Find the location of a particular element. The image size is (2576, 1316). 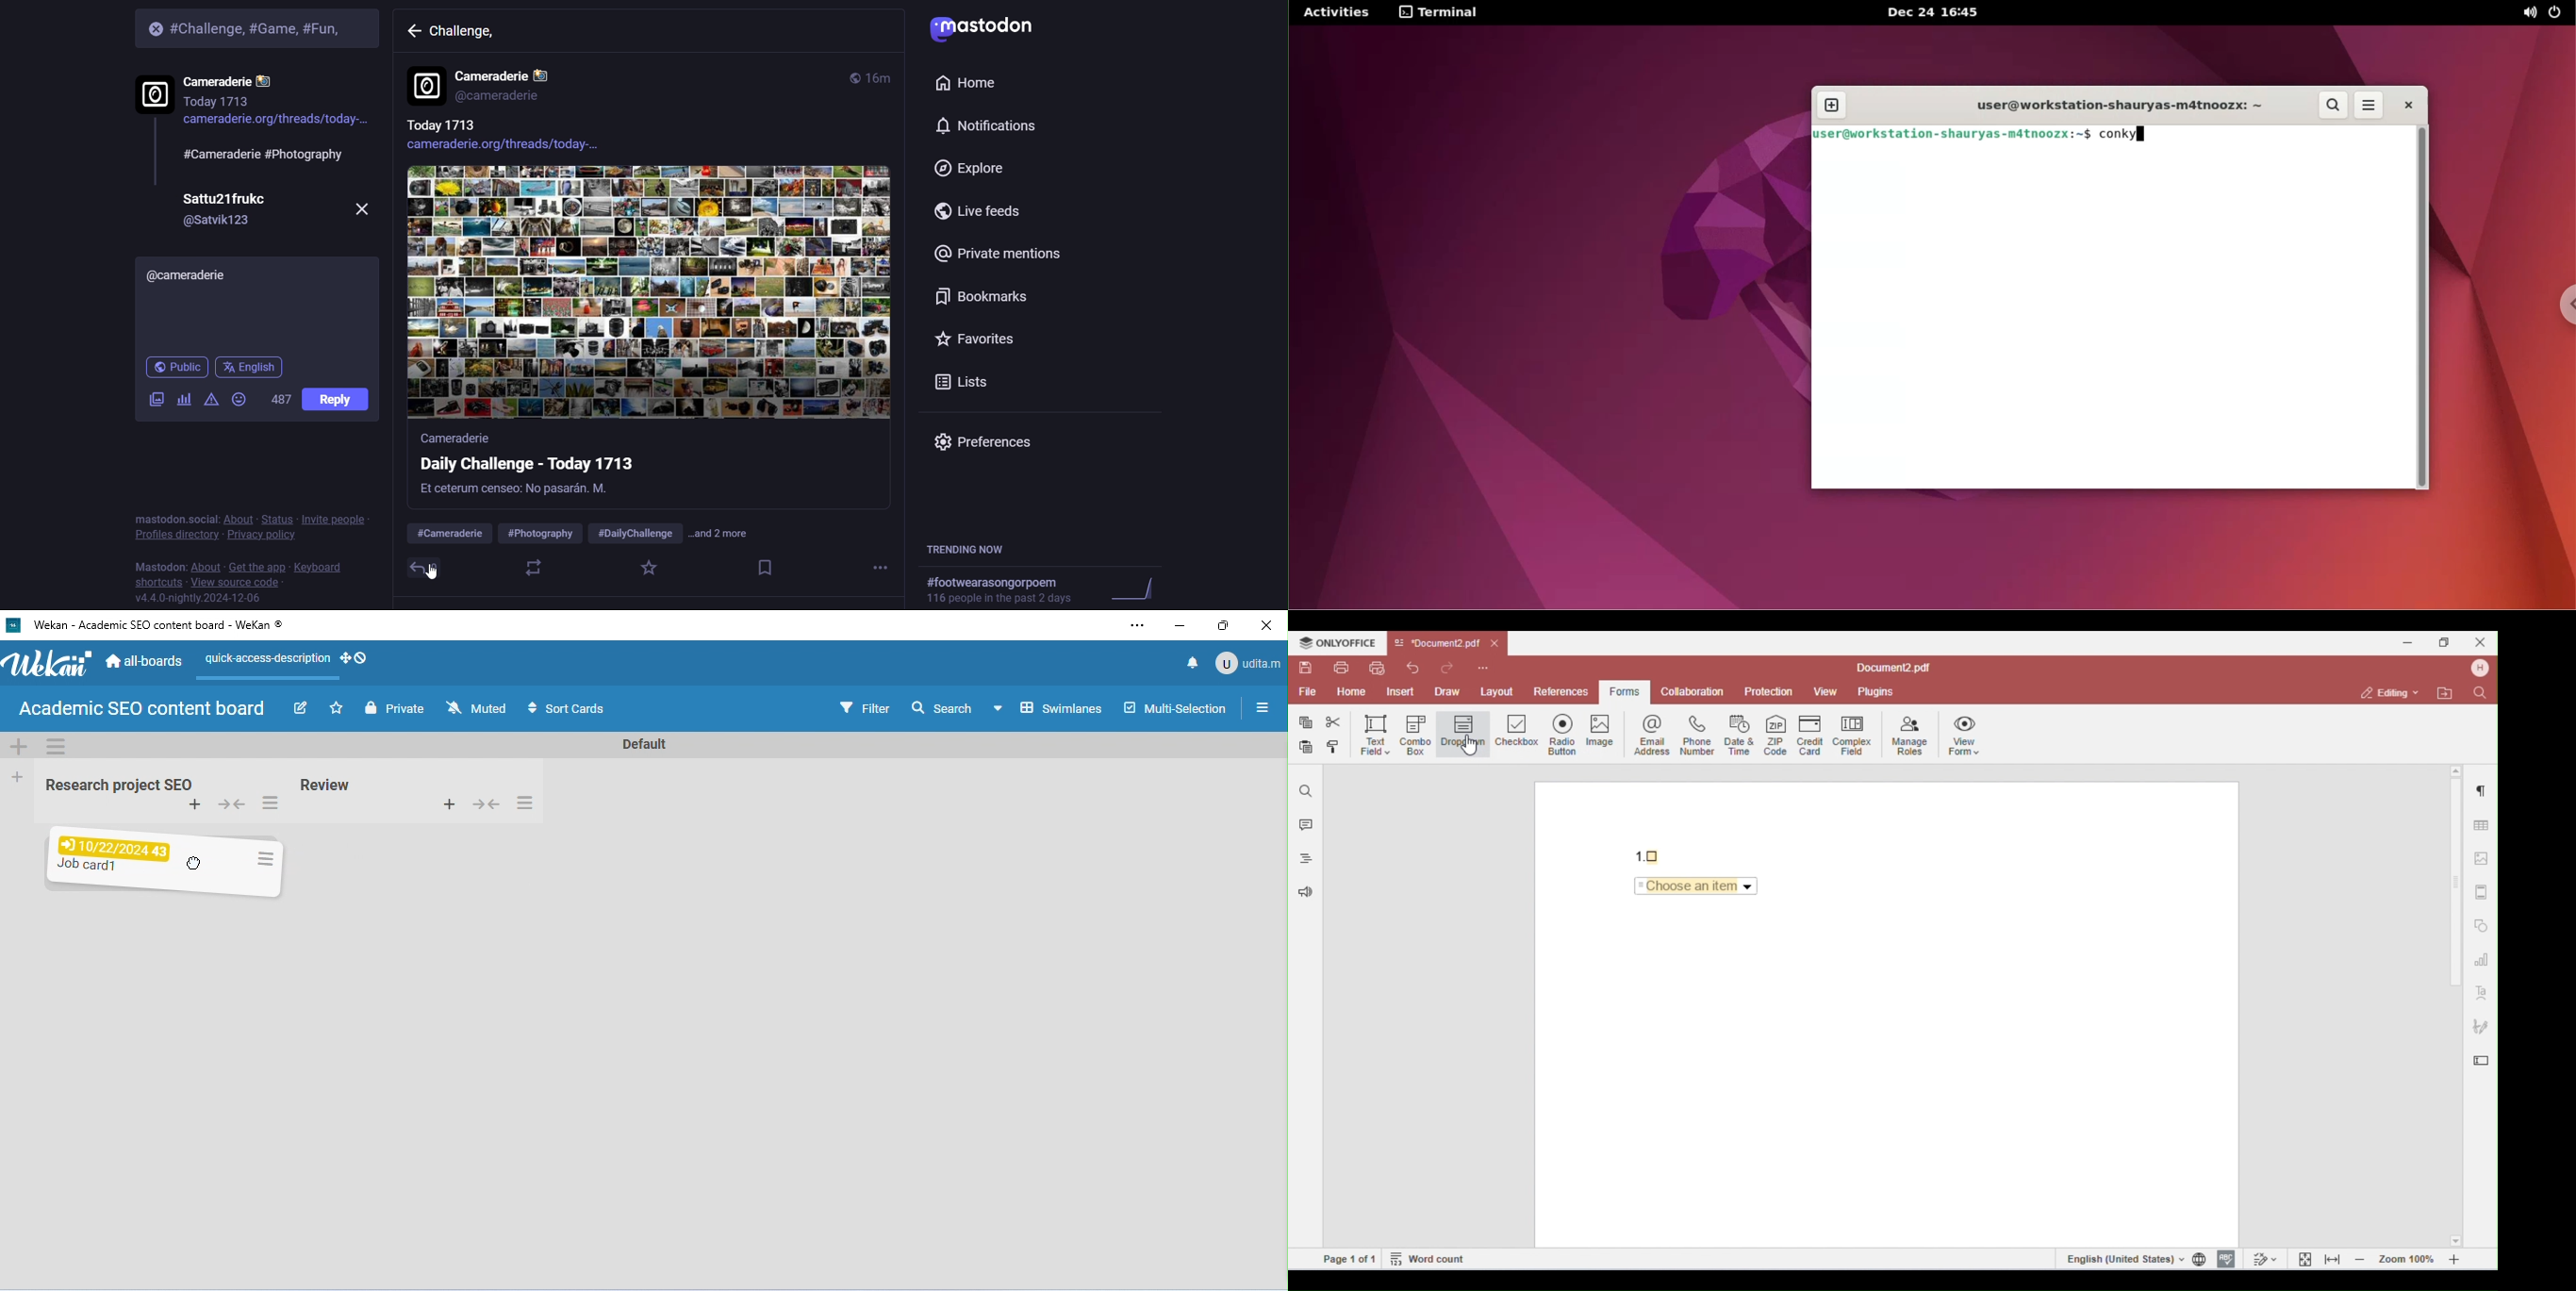

privacy policy is located at coordinates (260, 536).